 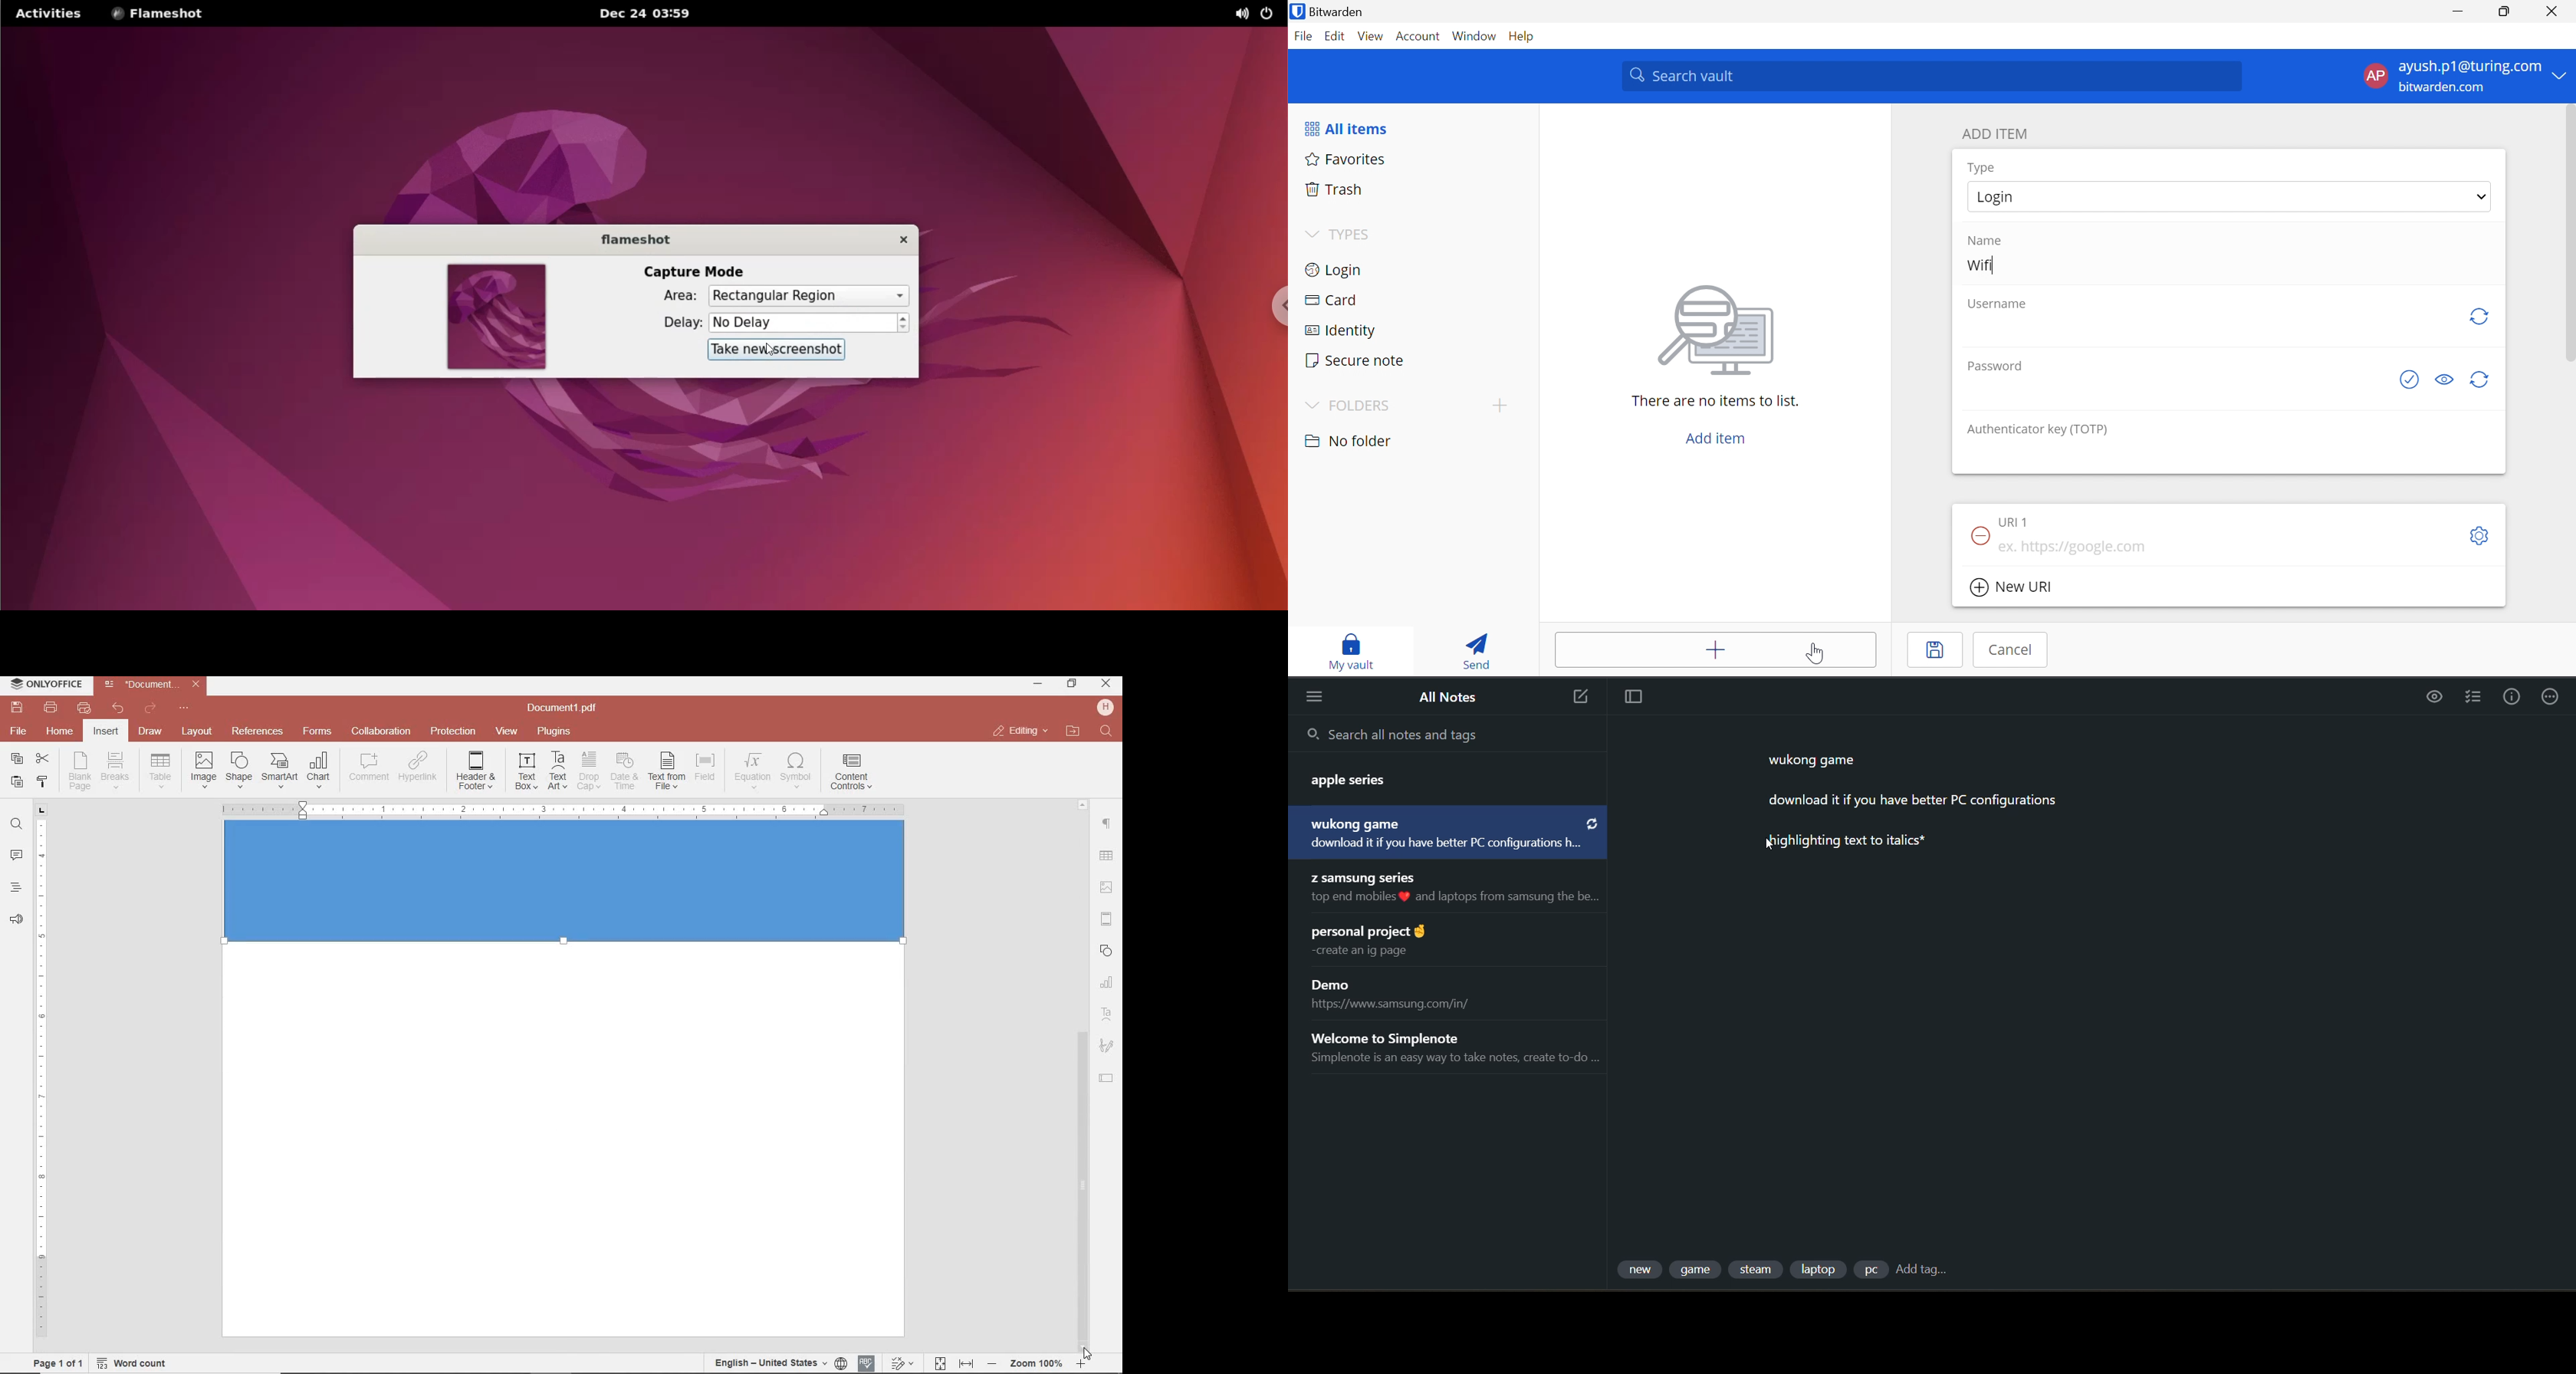 I want to click on INSERT CONTENT CONTROLS, so click(x=851, y=773).